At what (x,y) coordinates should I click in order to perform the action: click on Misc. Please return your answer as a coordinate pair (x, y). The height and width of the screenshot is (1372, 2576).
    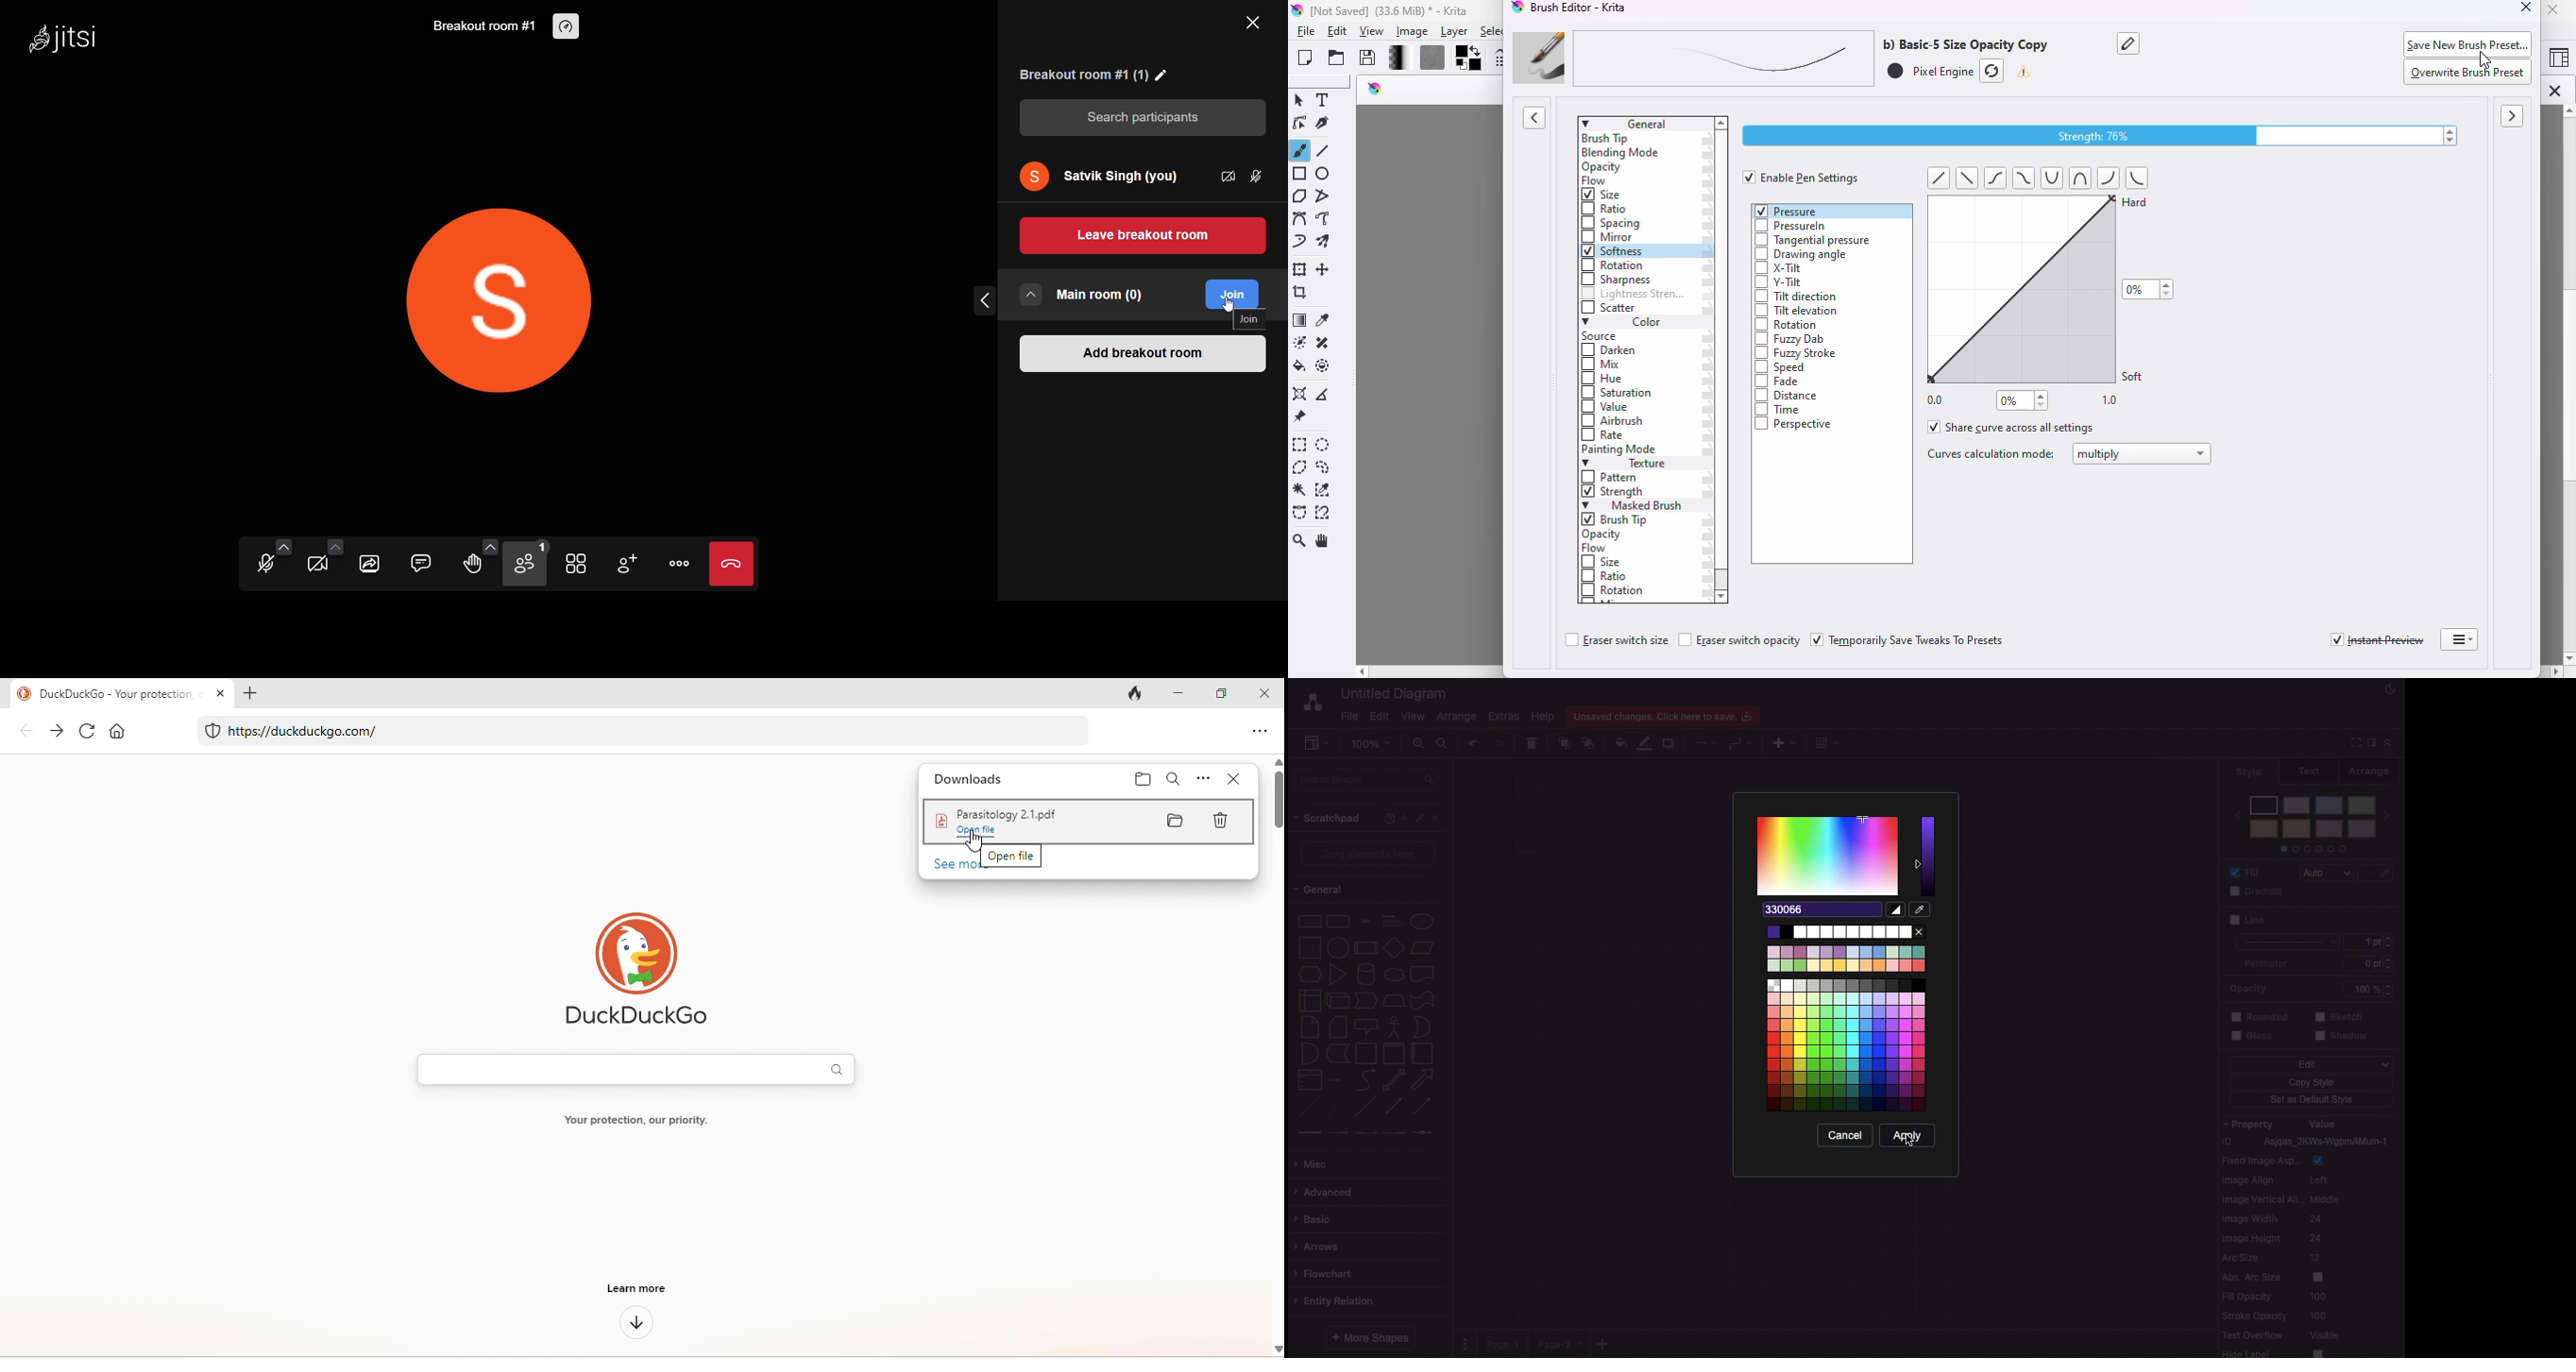
    Looking at the image, I should click on (1315, 1160).